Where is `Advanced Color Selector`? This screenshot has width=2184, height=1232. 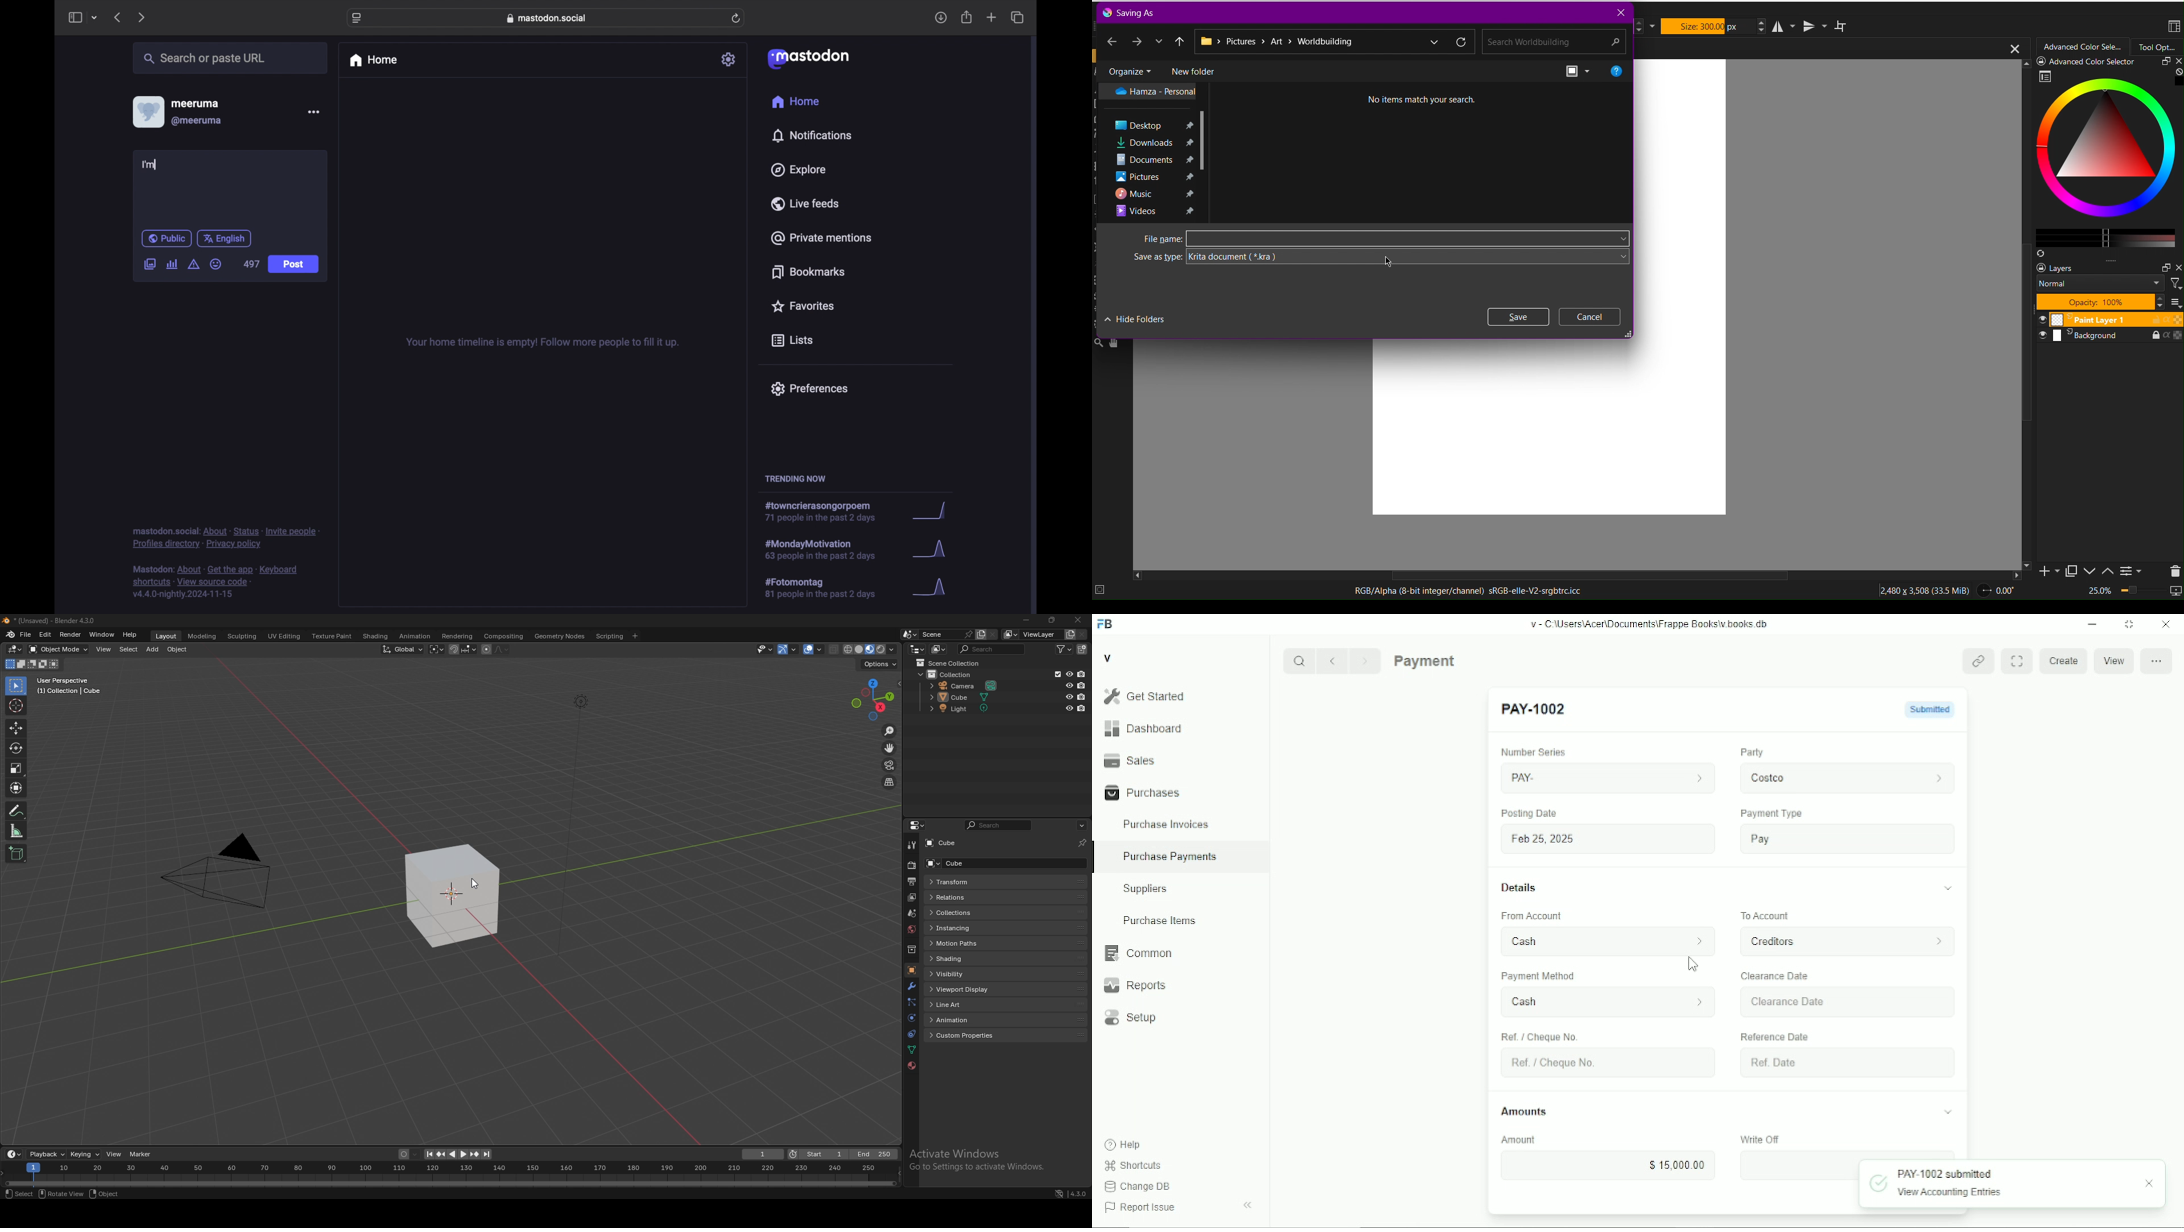
Advanced Color Selector is located at coordinates (2102, 158).